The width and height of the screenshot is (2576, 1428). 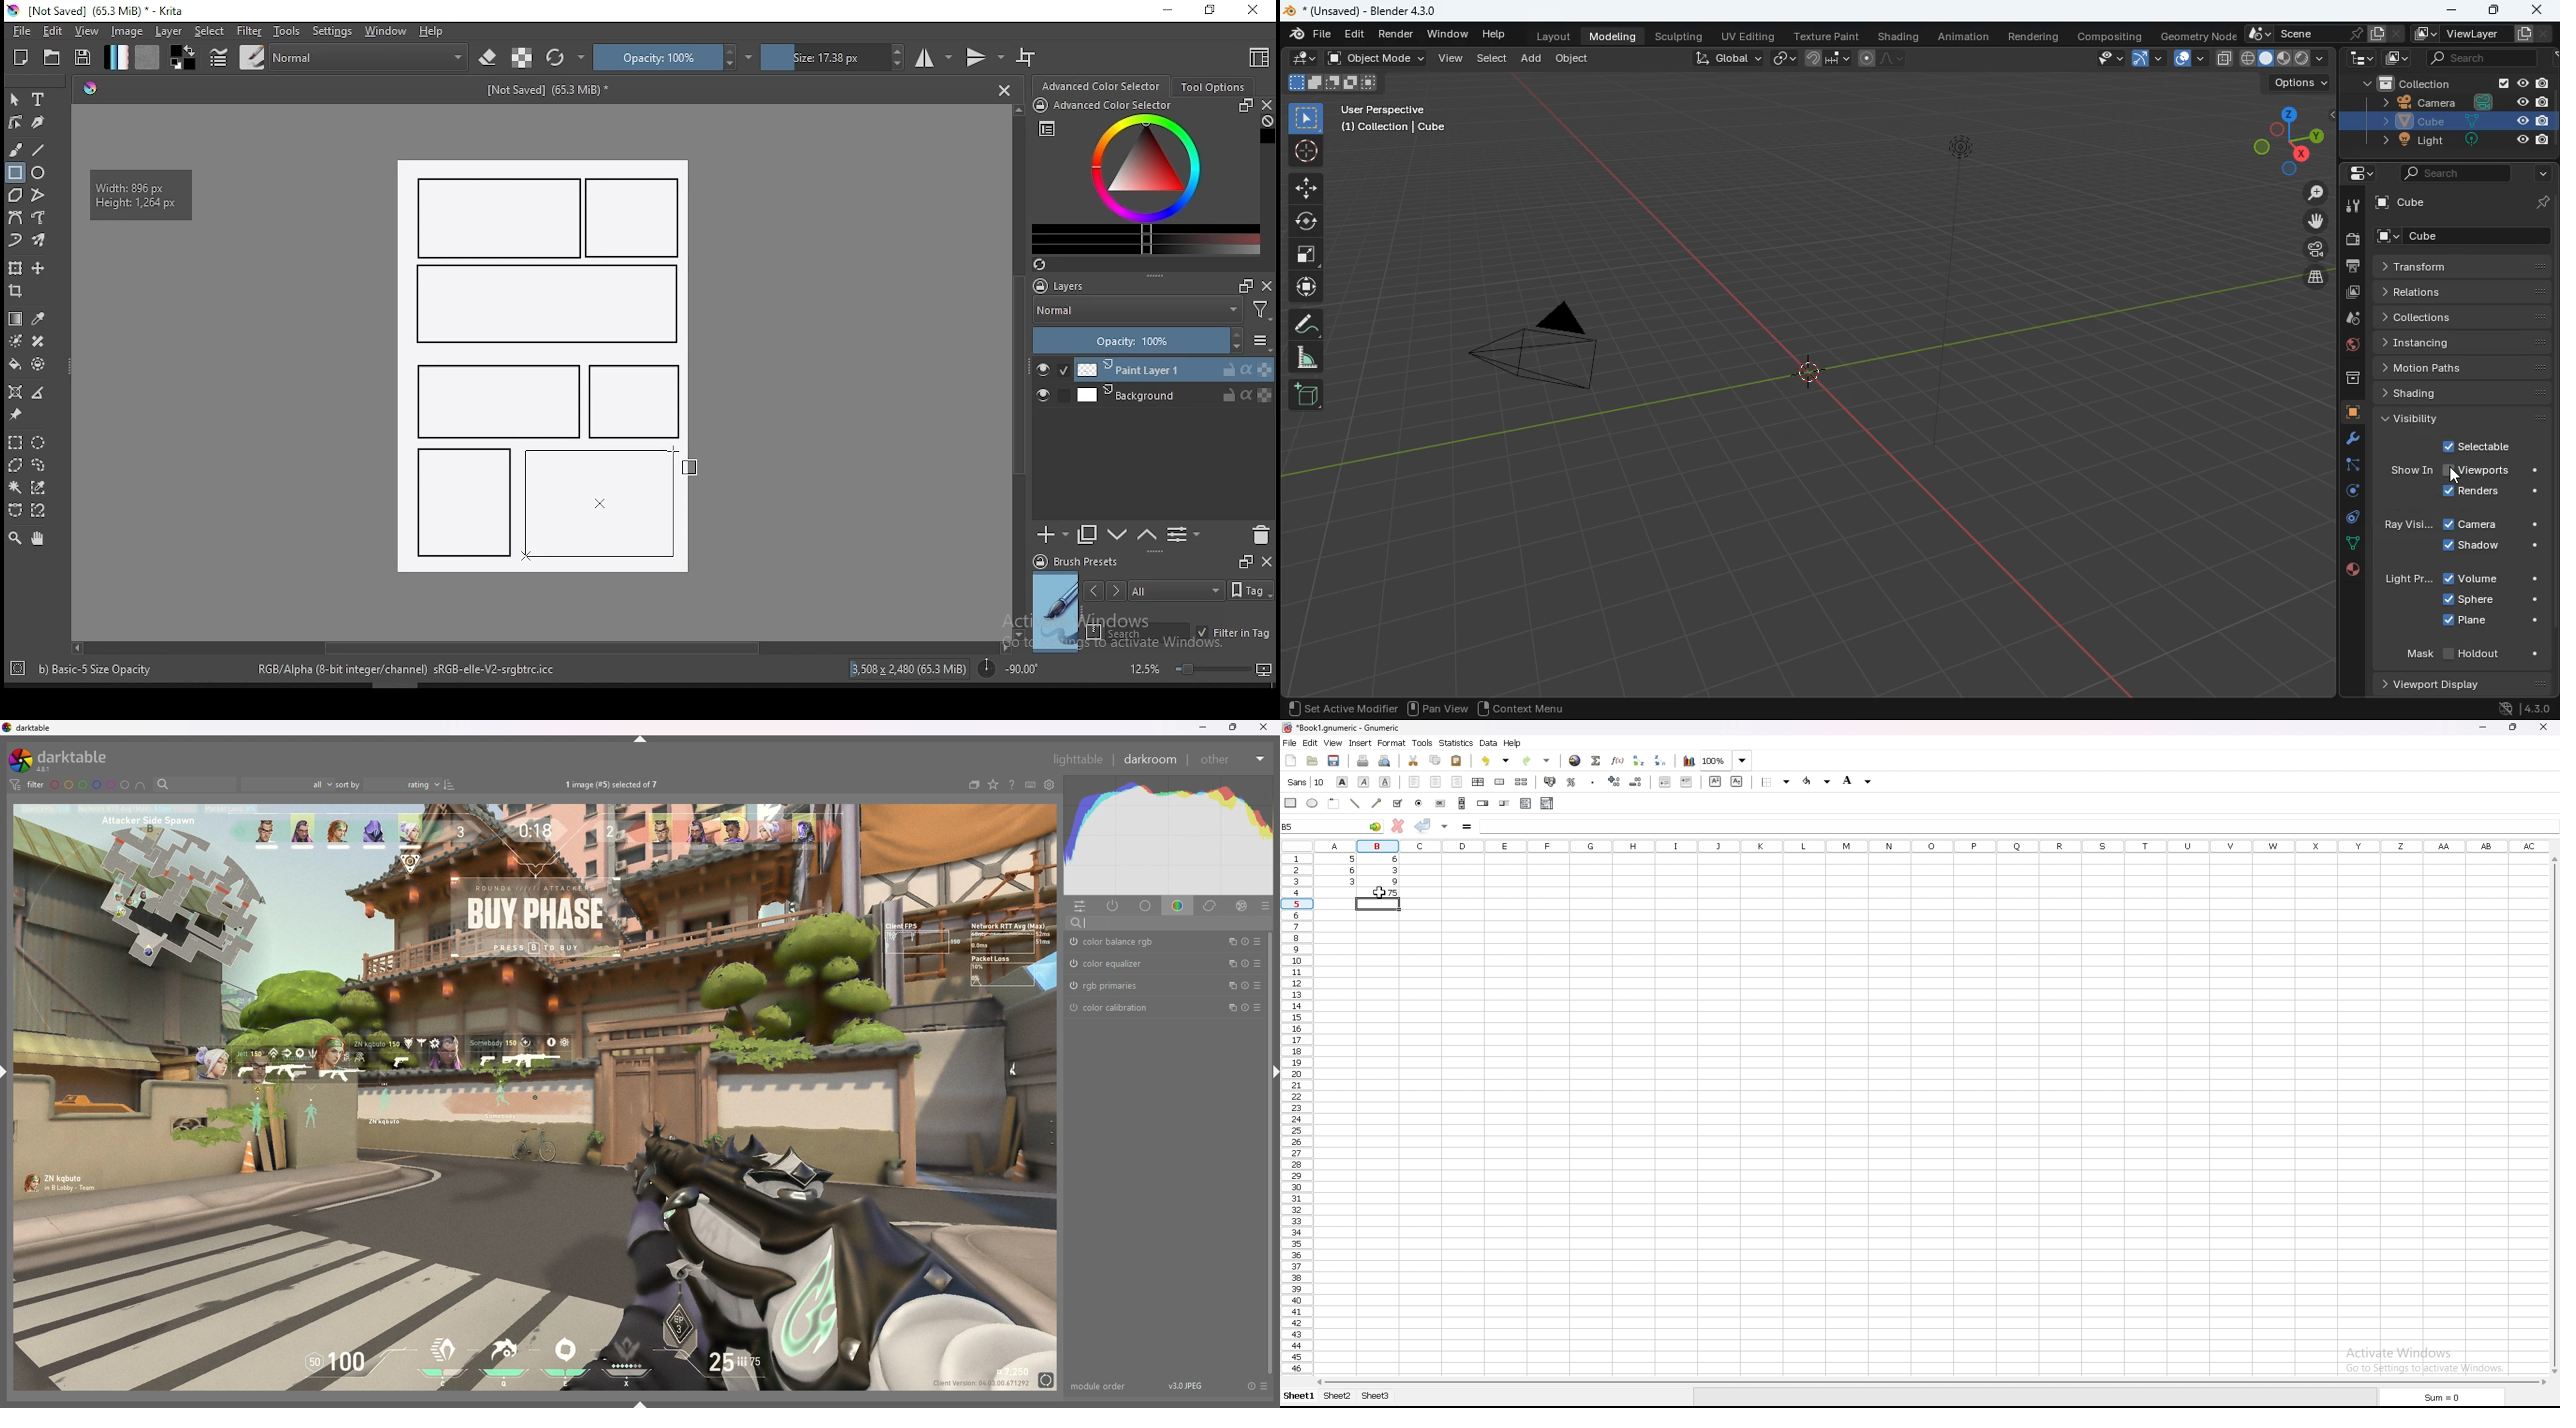 What do you see at coordinates (1079, 907) in the screenshot?
I see `quick access panel` at bounding box center [1079, 907].